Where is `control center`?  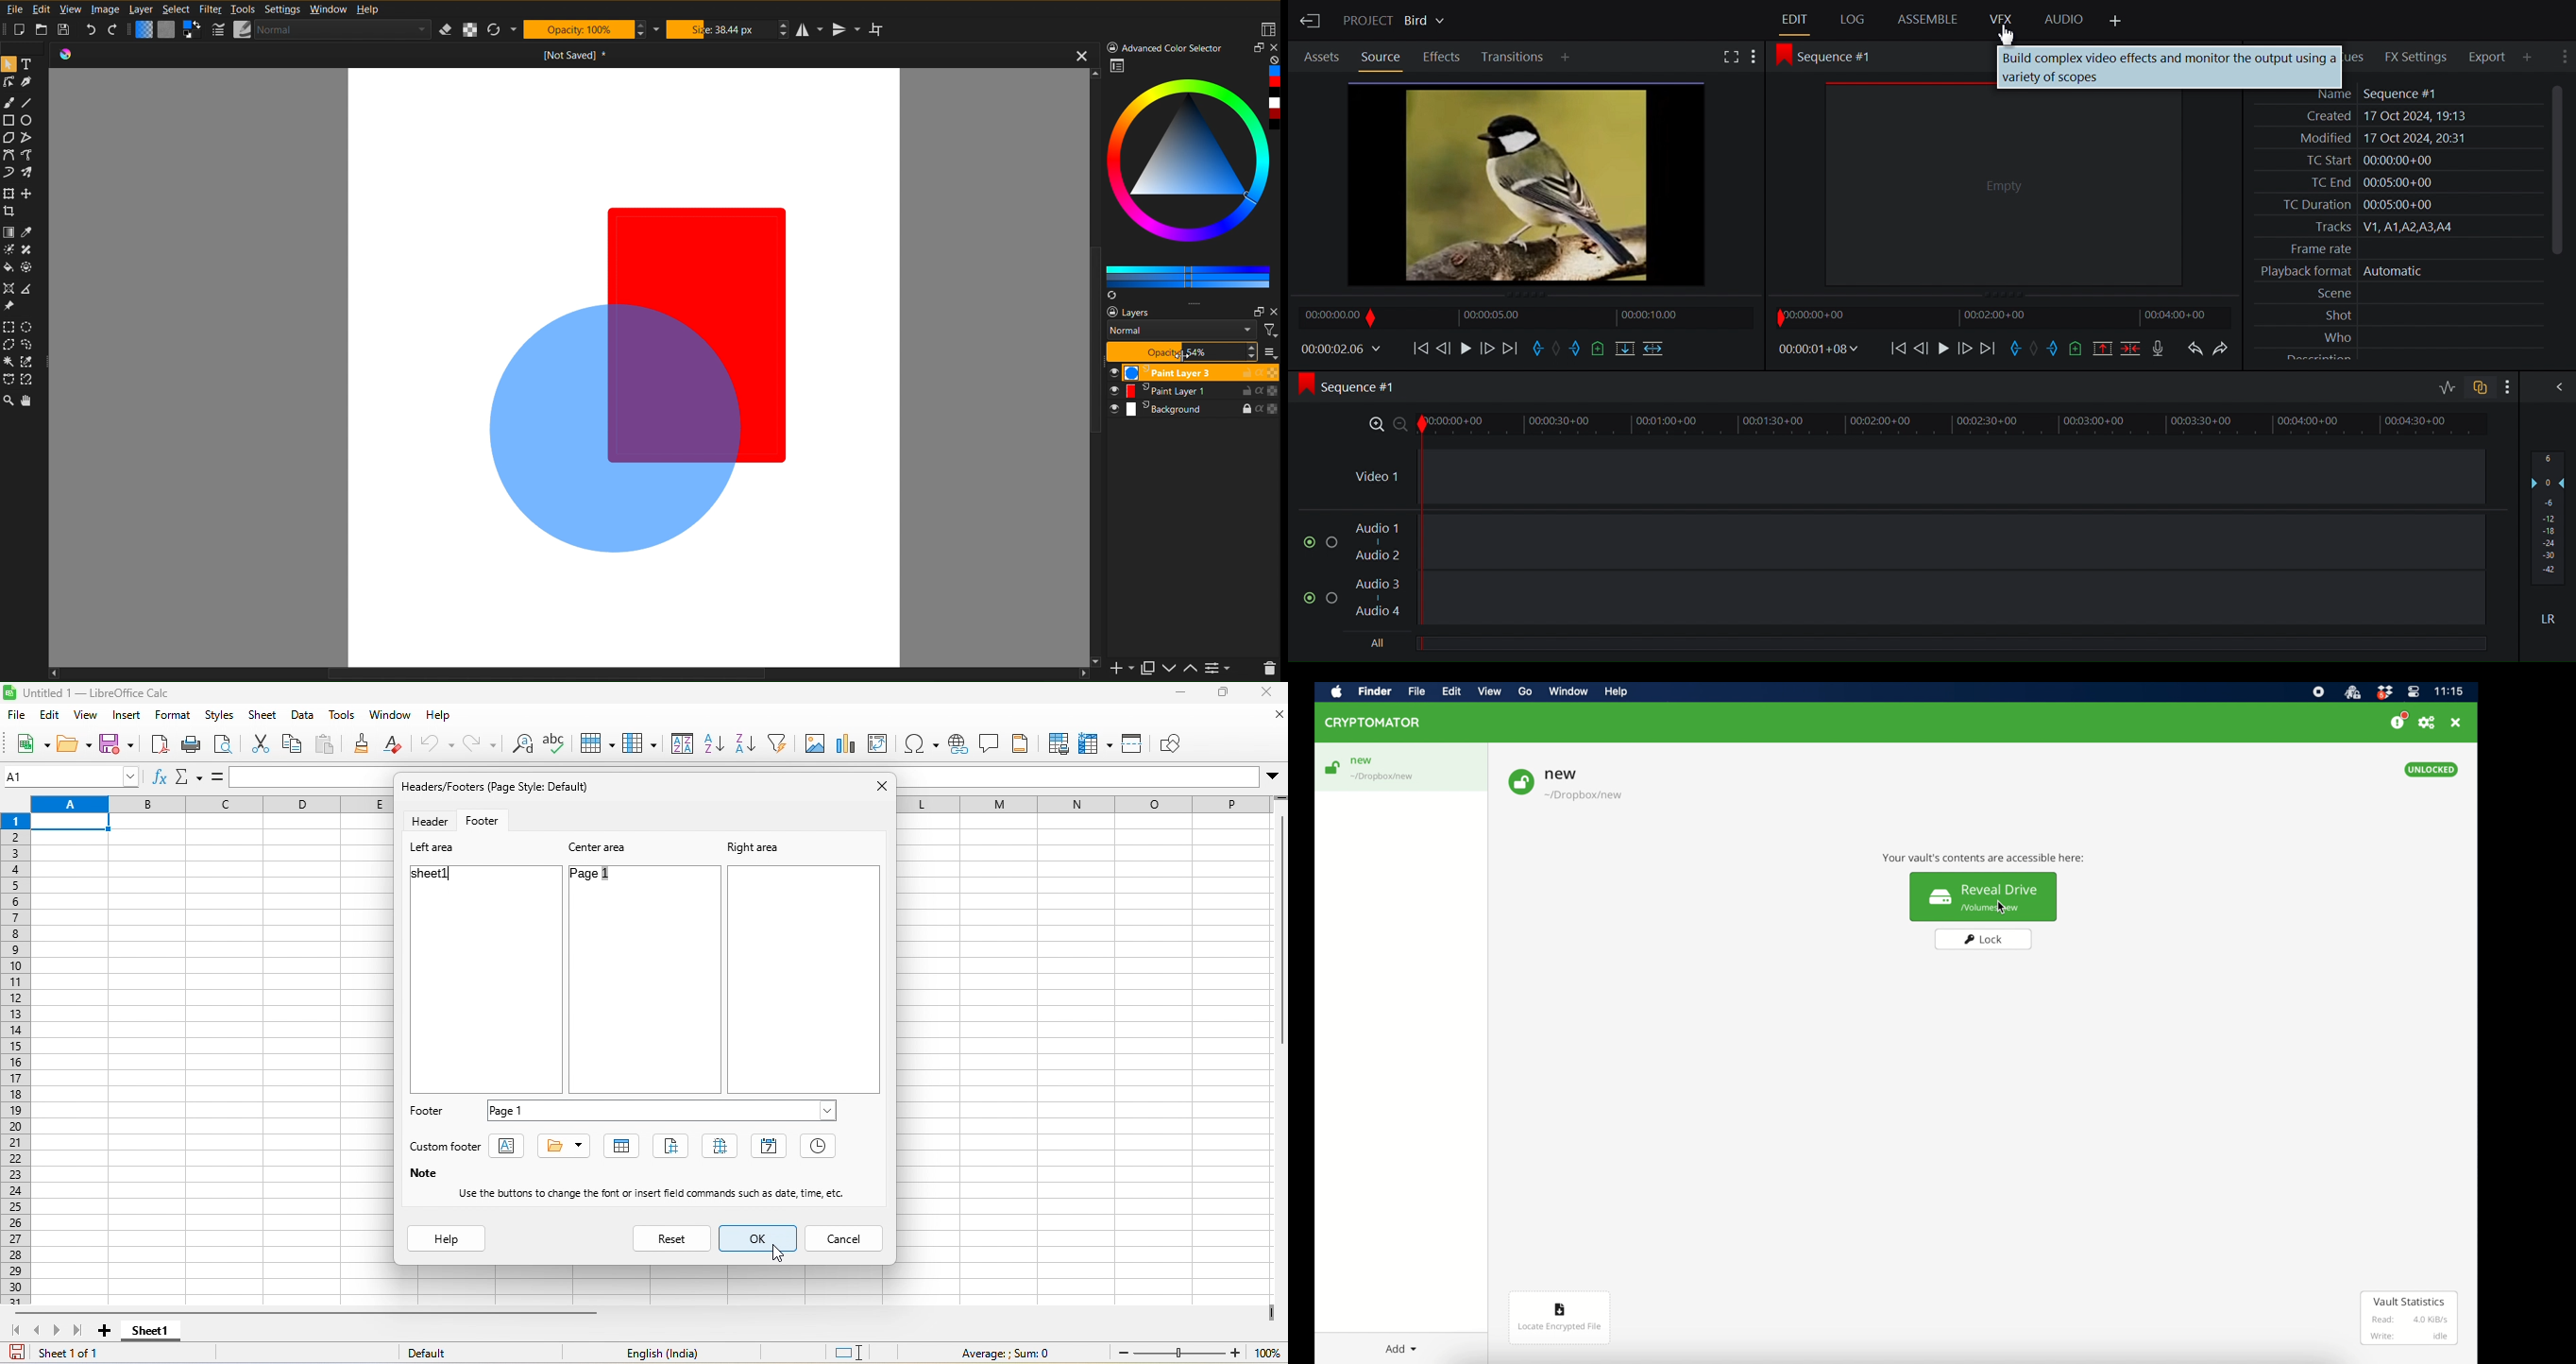 control center is located at coordinates (2414, 692).